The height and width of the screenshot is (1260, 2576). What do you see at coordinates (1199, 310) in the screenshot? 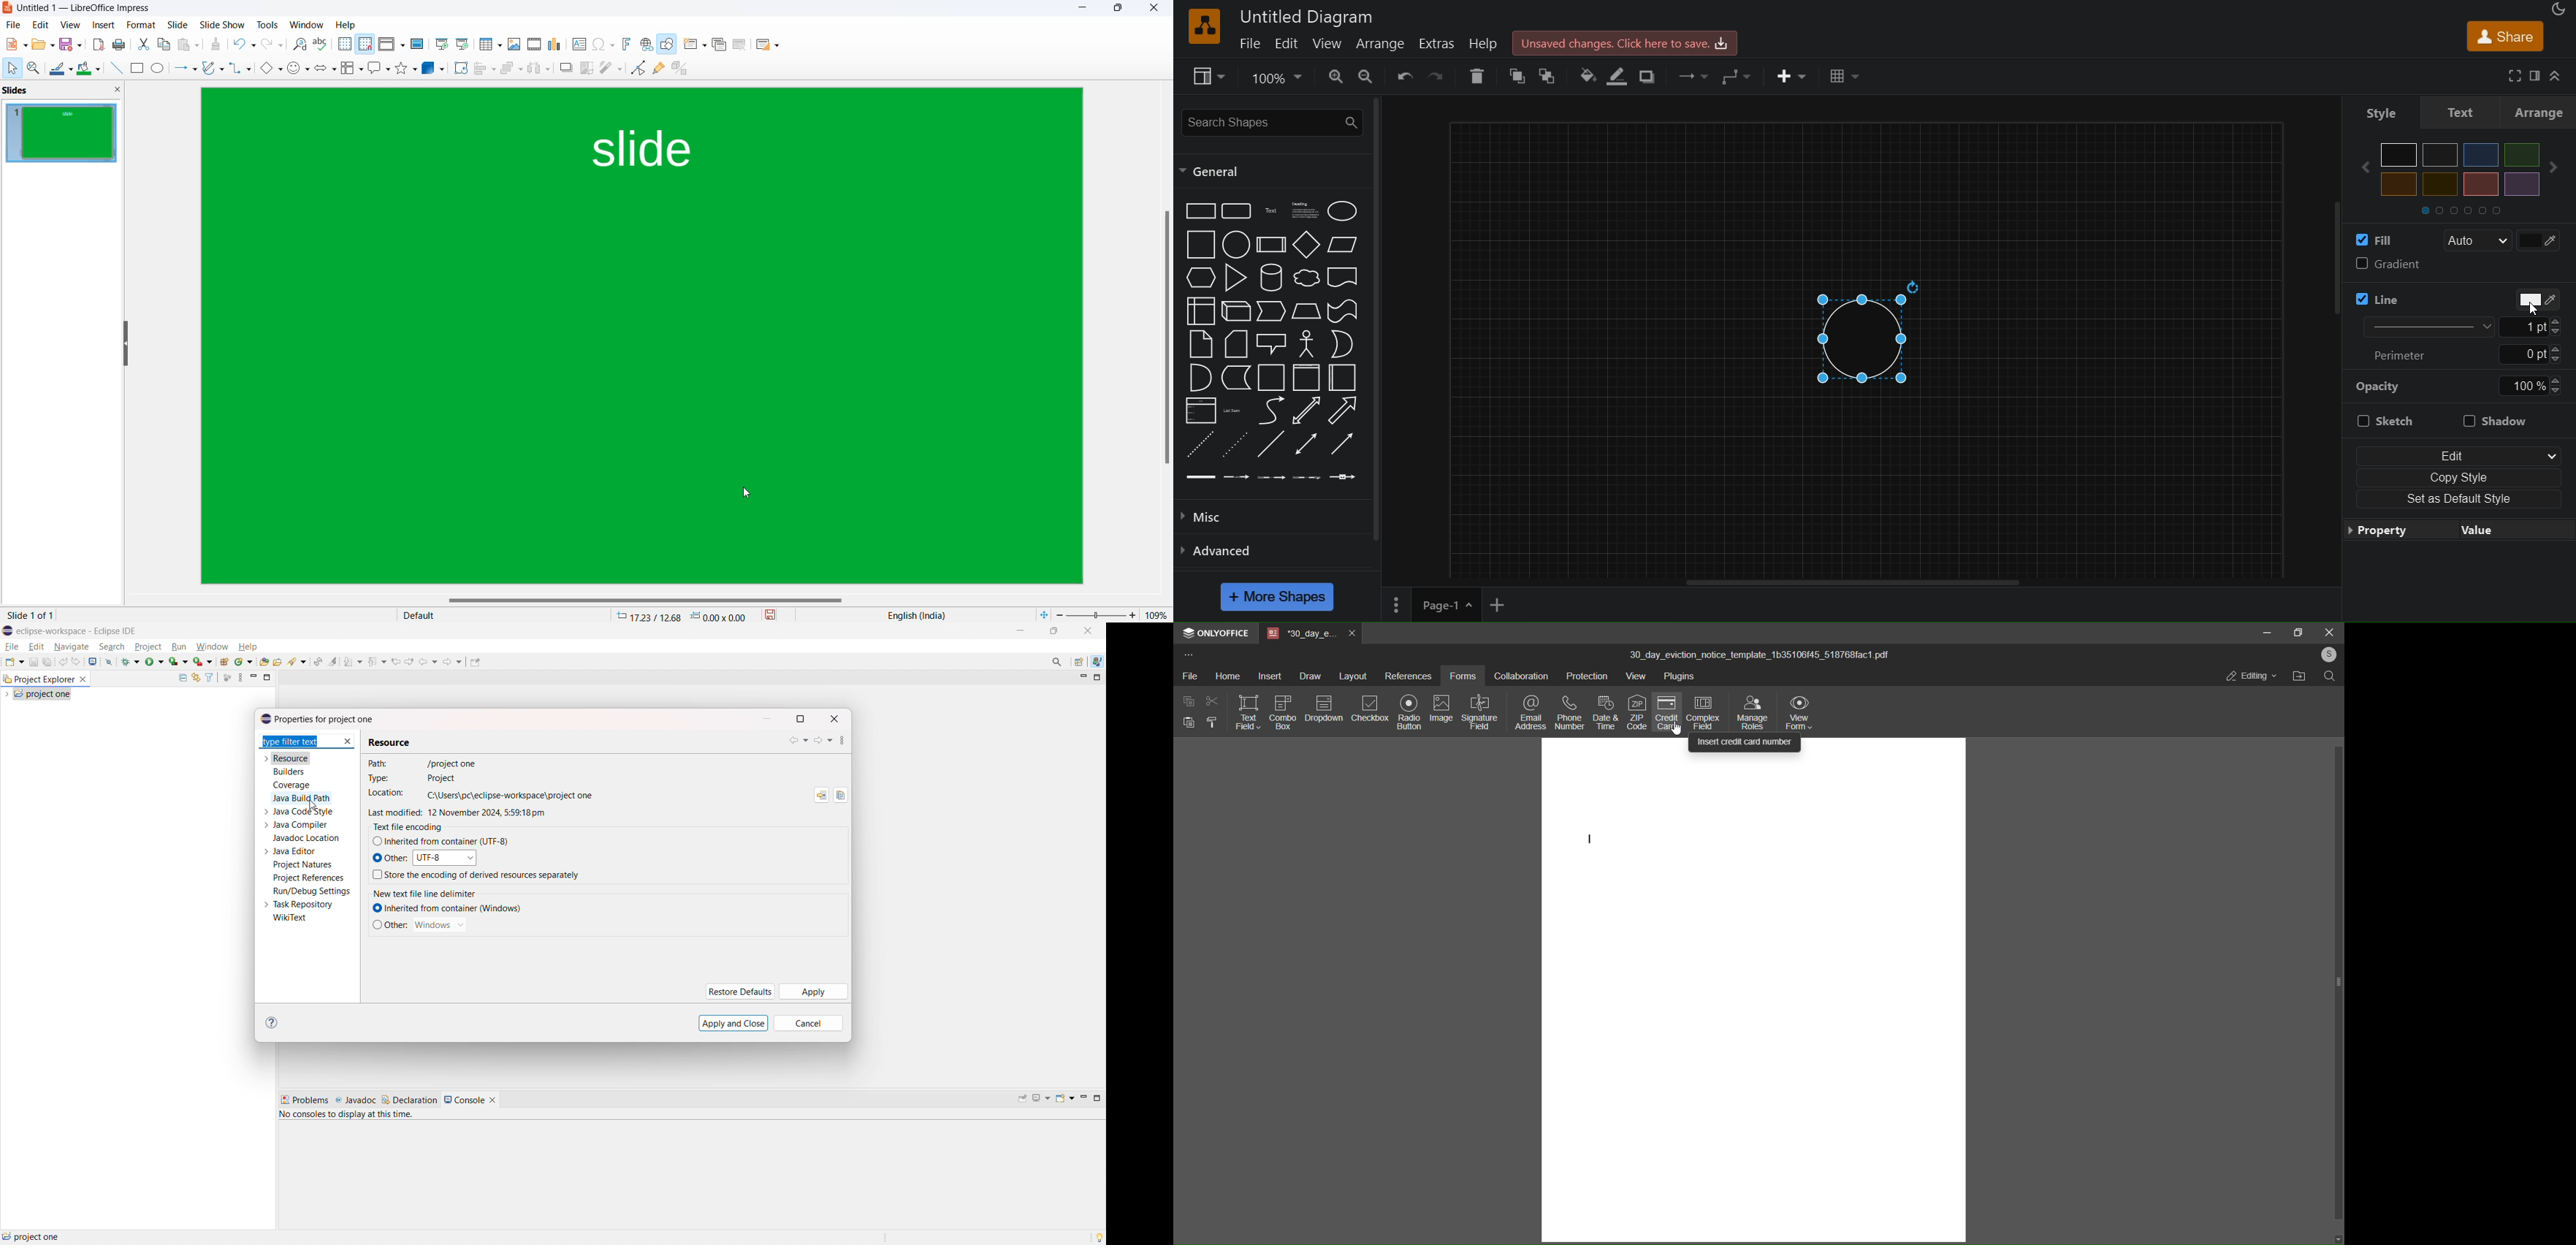
I see `internal storage` at bounding box center [1199, 310].